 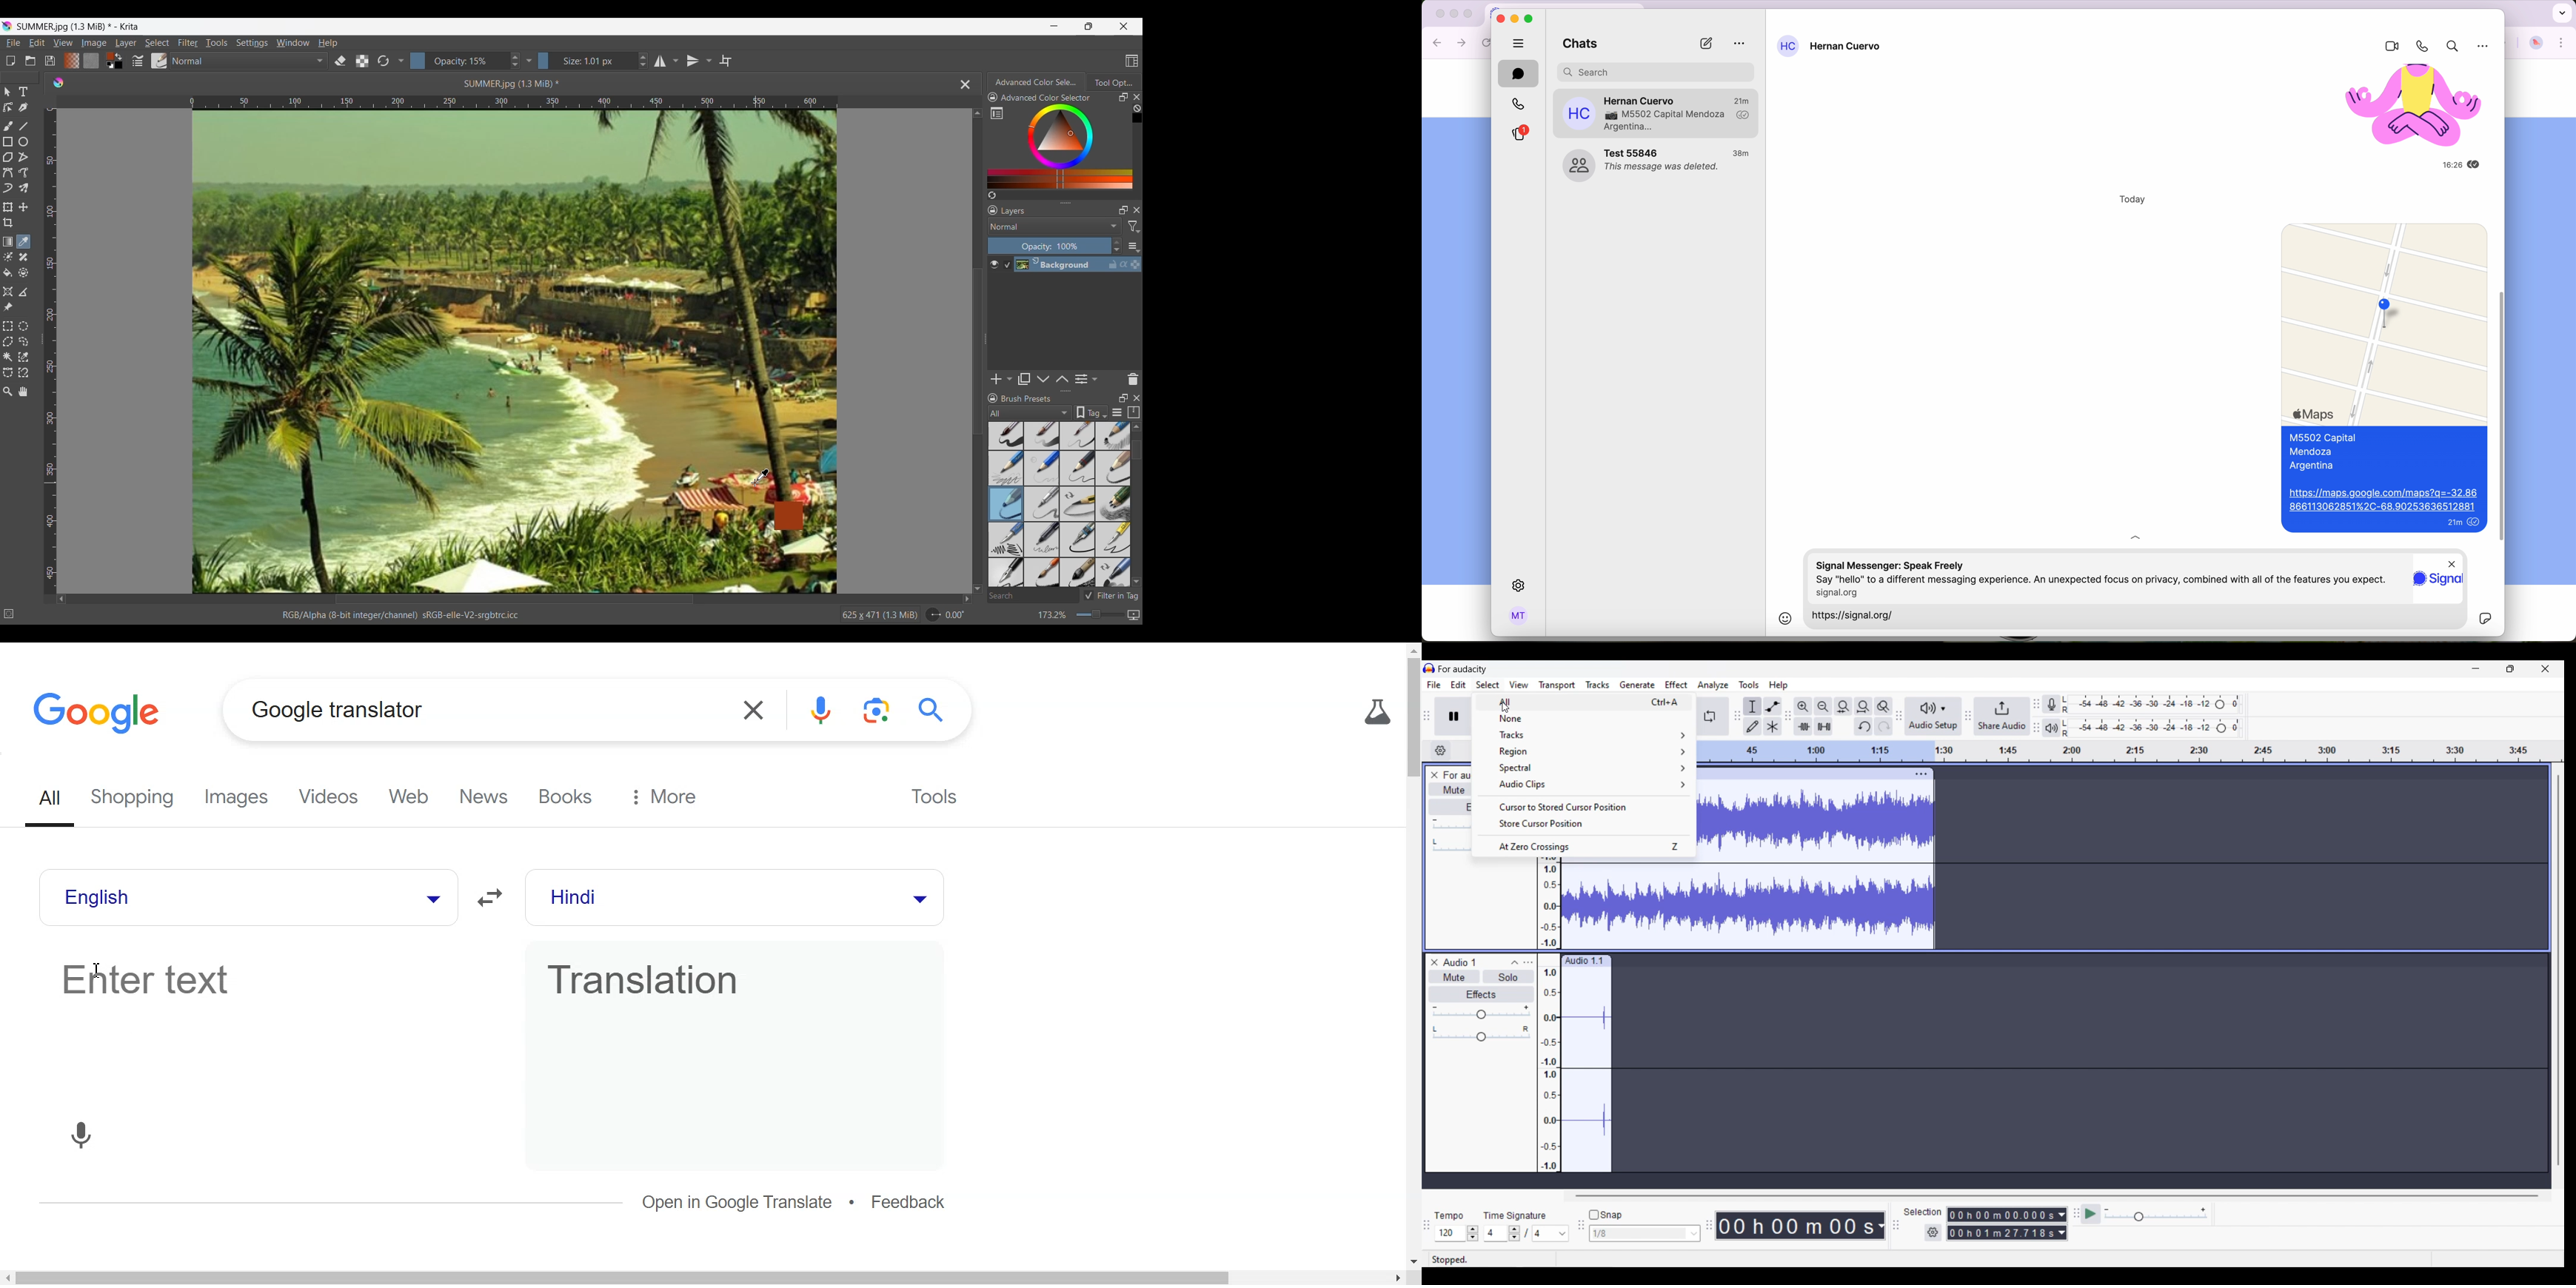 What do you see at coordinates (1466, 1259) in the screenshot?
I see `stopped` at bounding box center [1466, 1259].